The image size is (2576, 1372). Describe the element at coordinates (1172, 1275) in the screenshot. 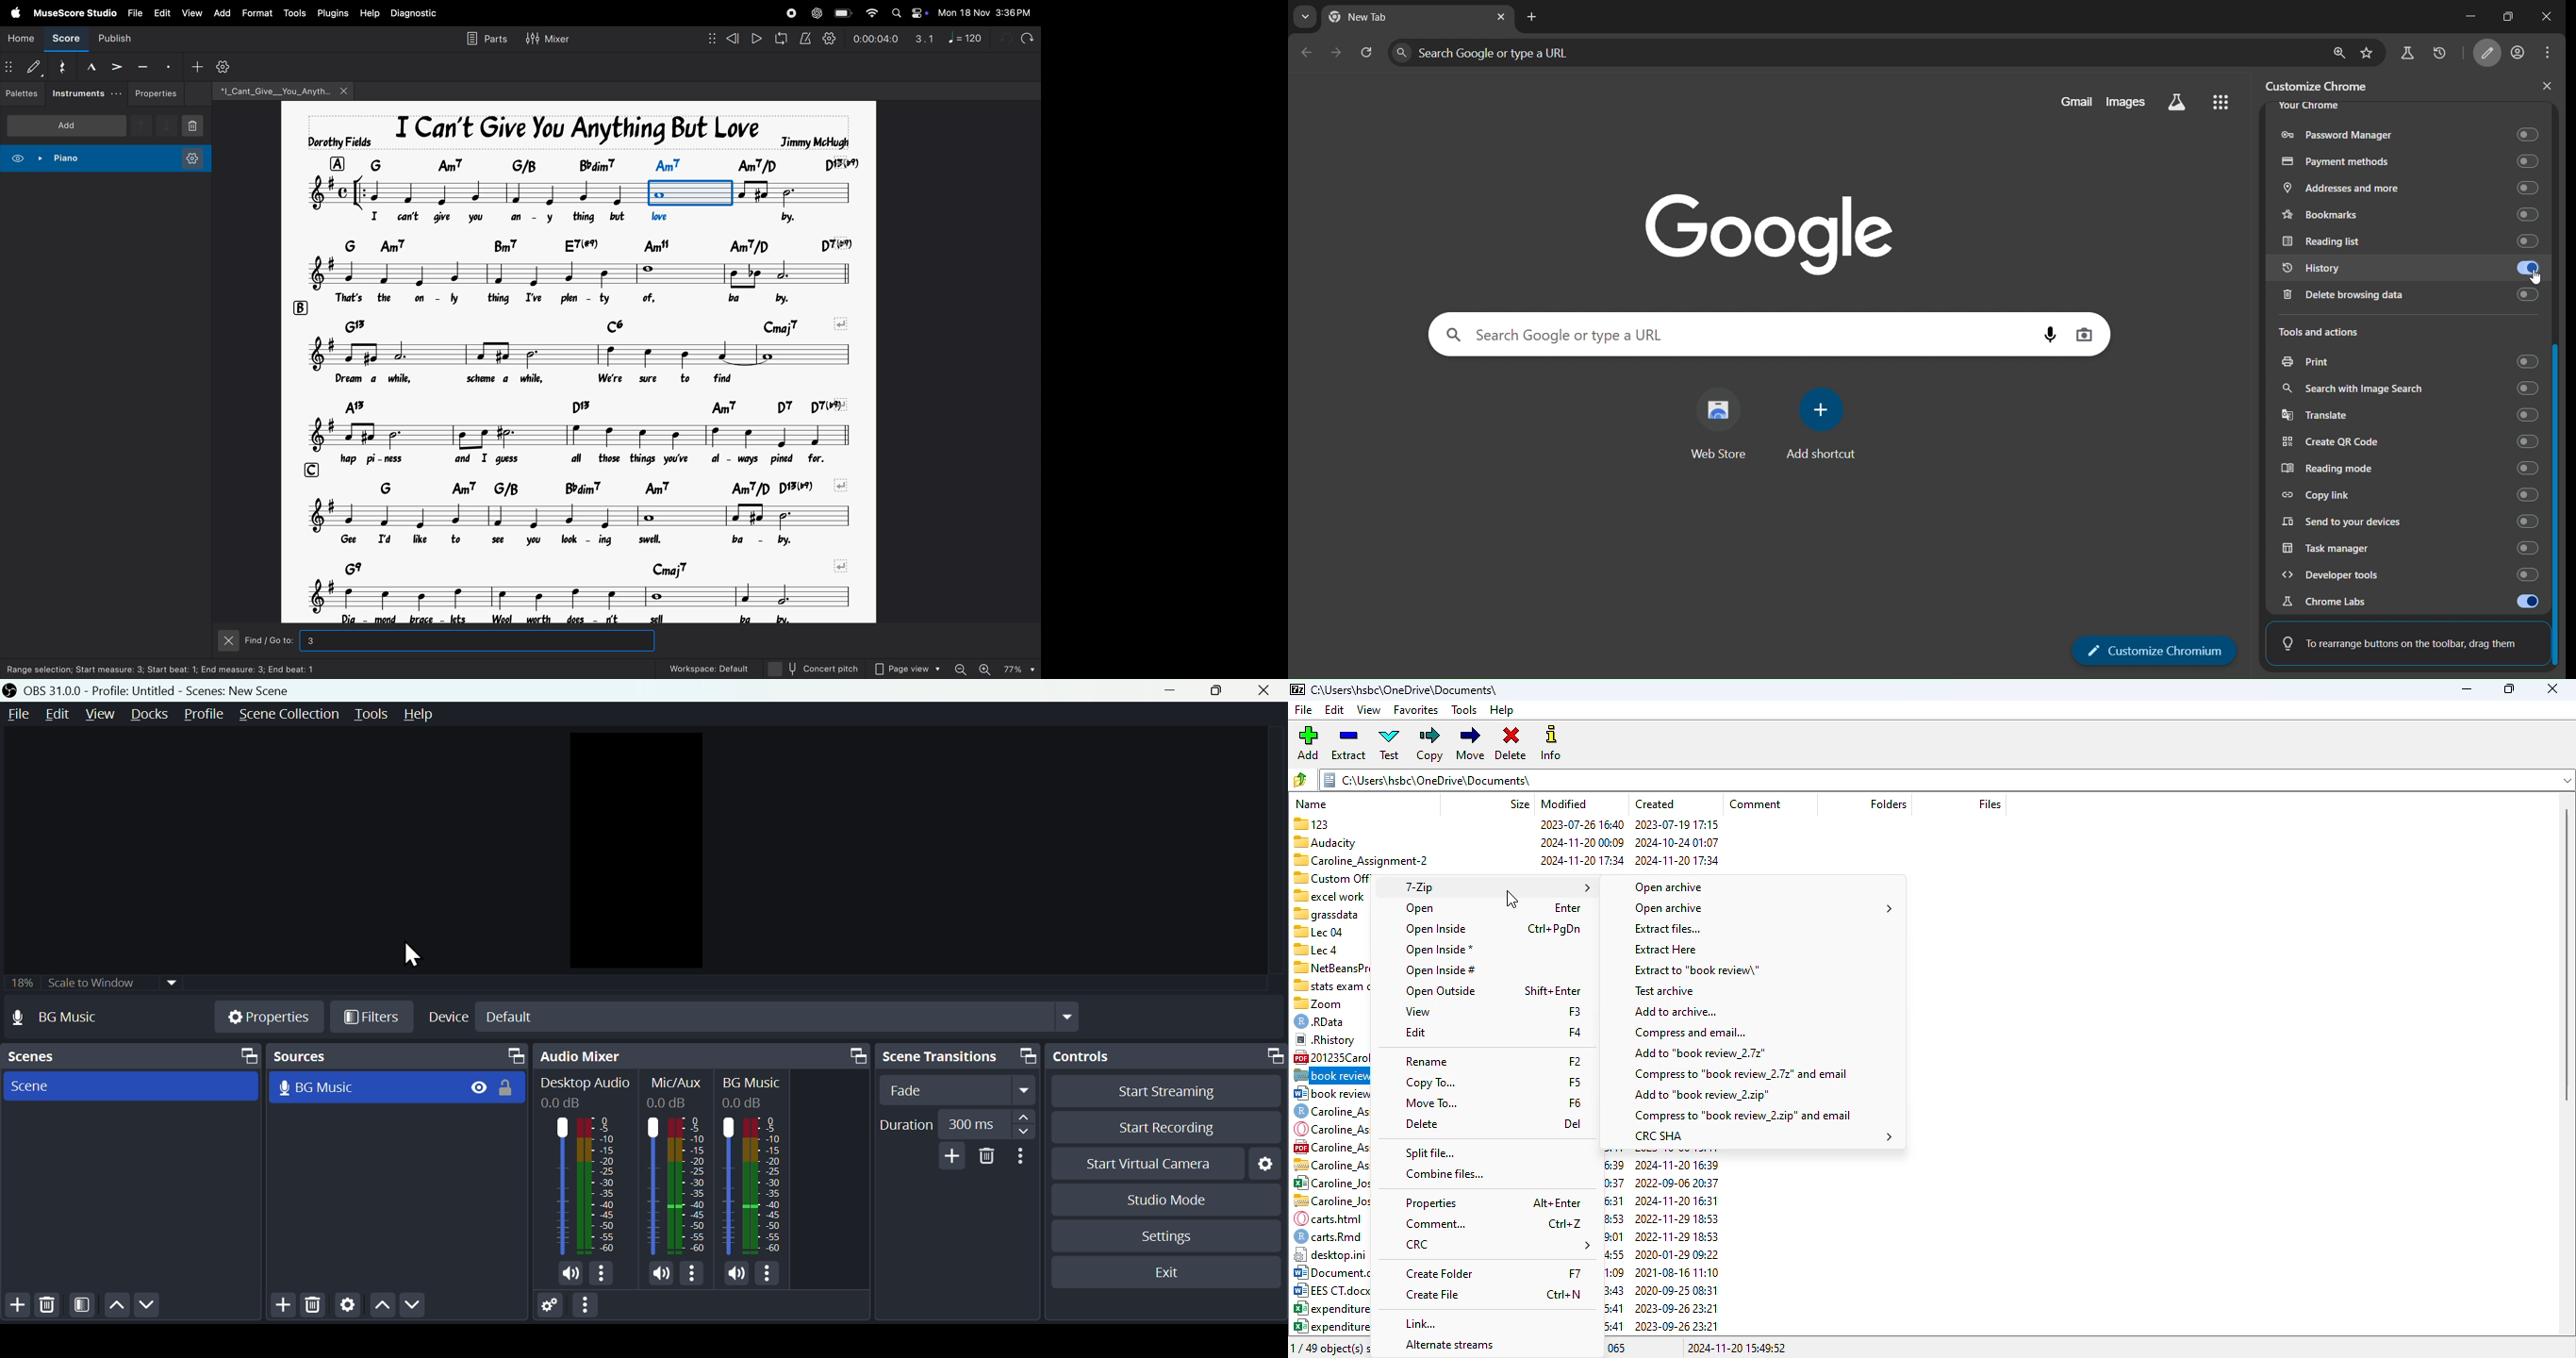

I see `Exit` at that location.